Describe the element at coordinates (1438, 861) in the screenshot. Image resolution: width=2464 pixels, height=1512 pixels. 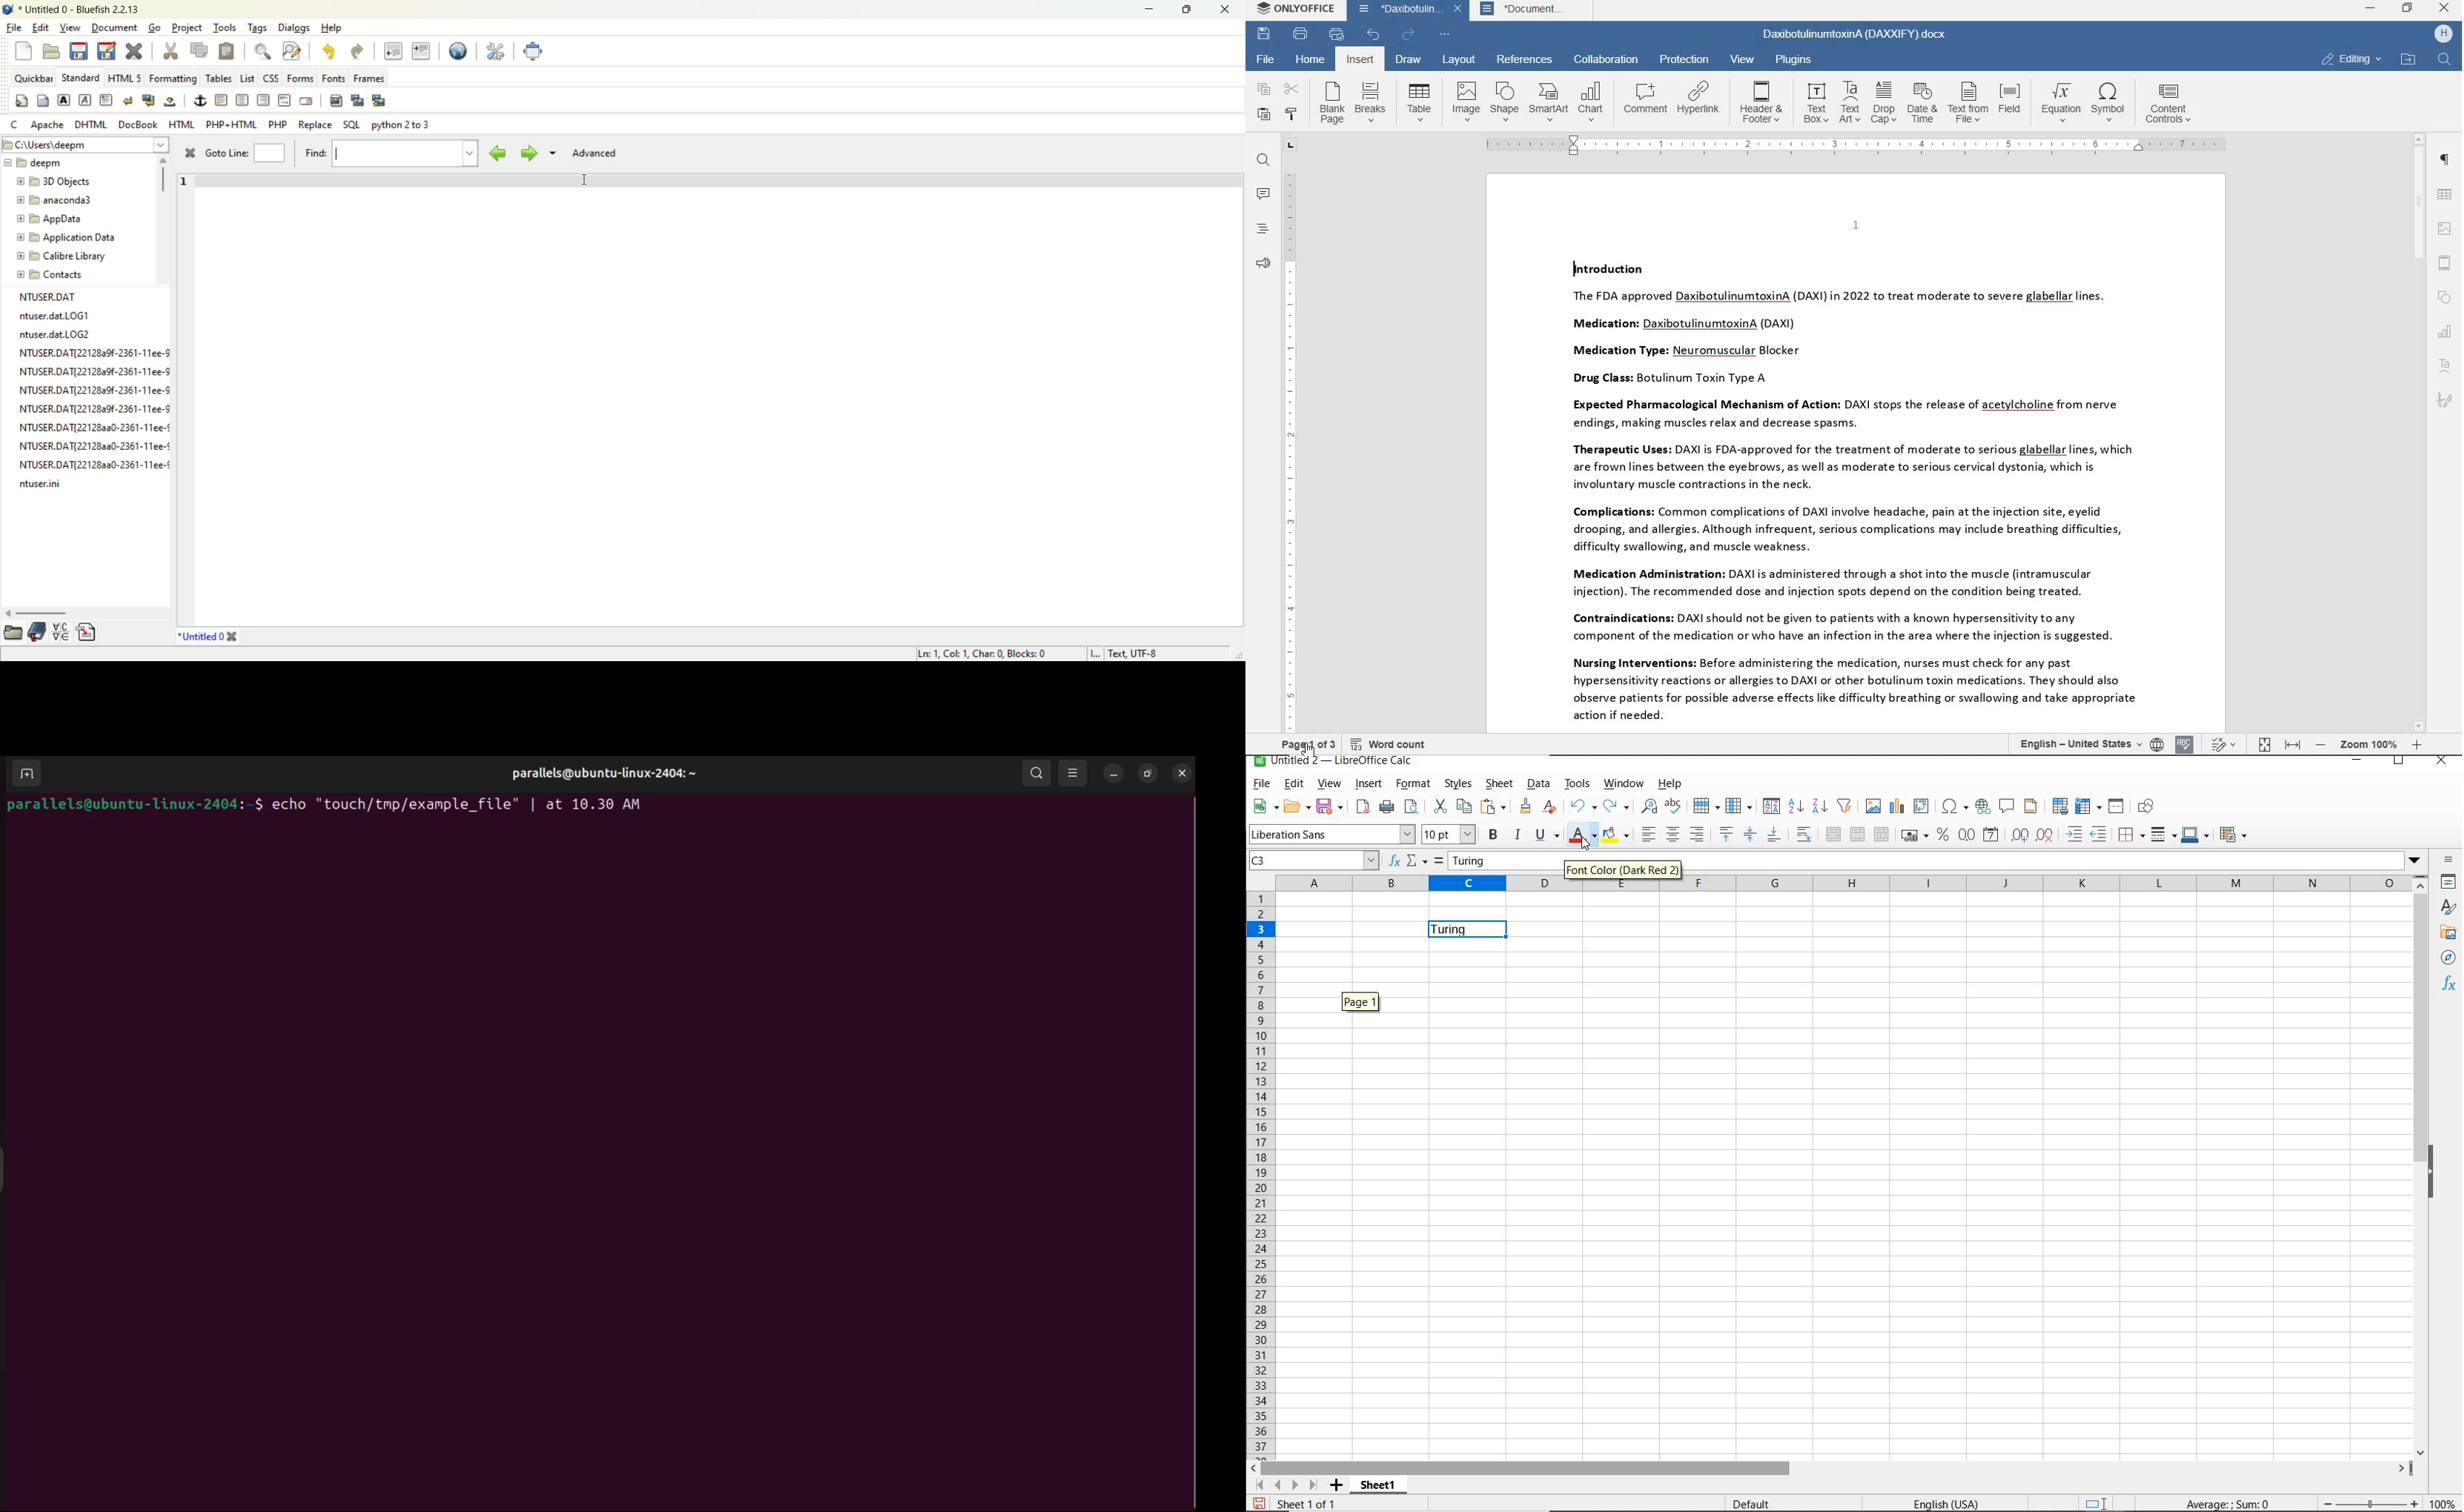
I see `FORMULA` at that location.